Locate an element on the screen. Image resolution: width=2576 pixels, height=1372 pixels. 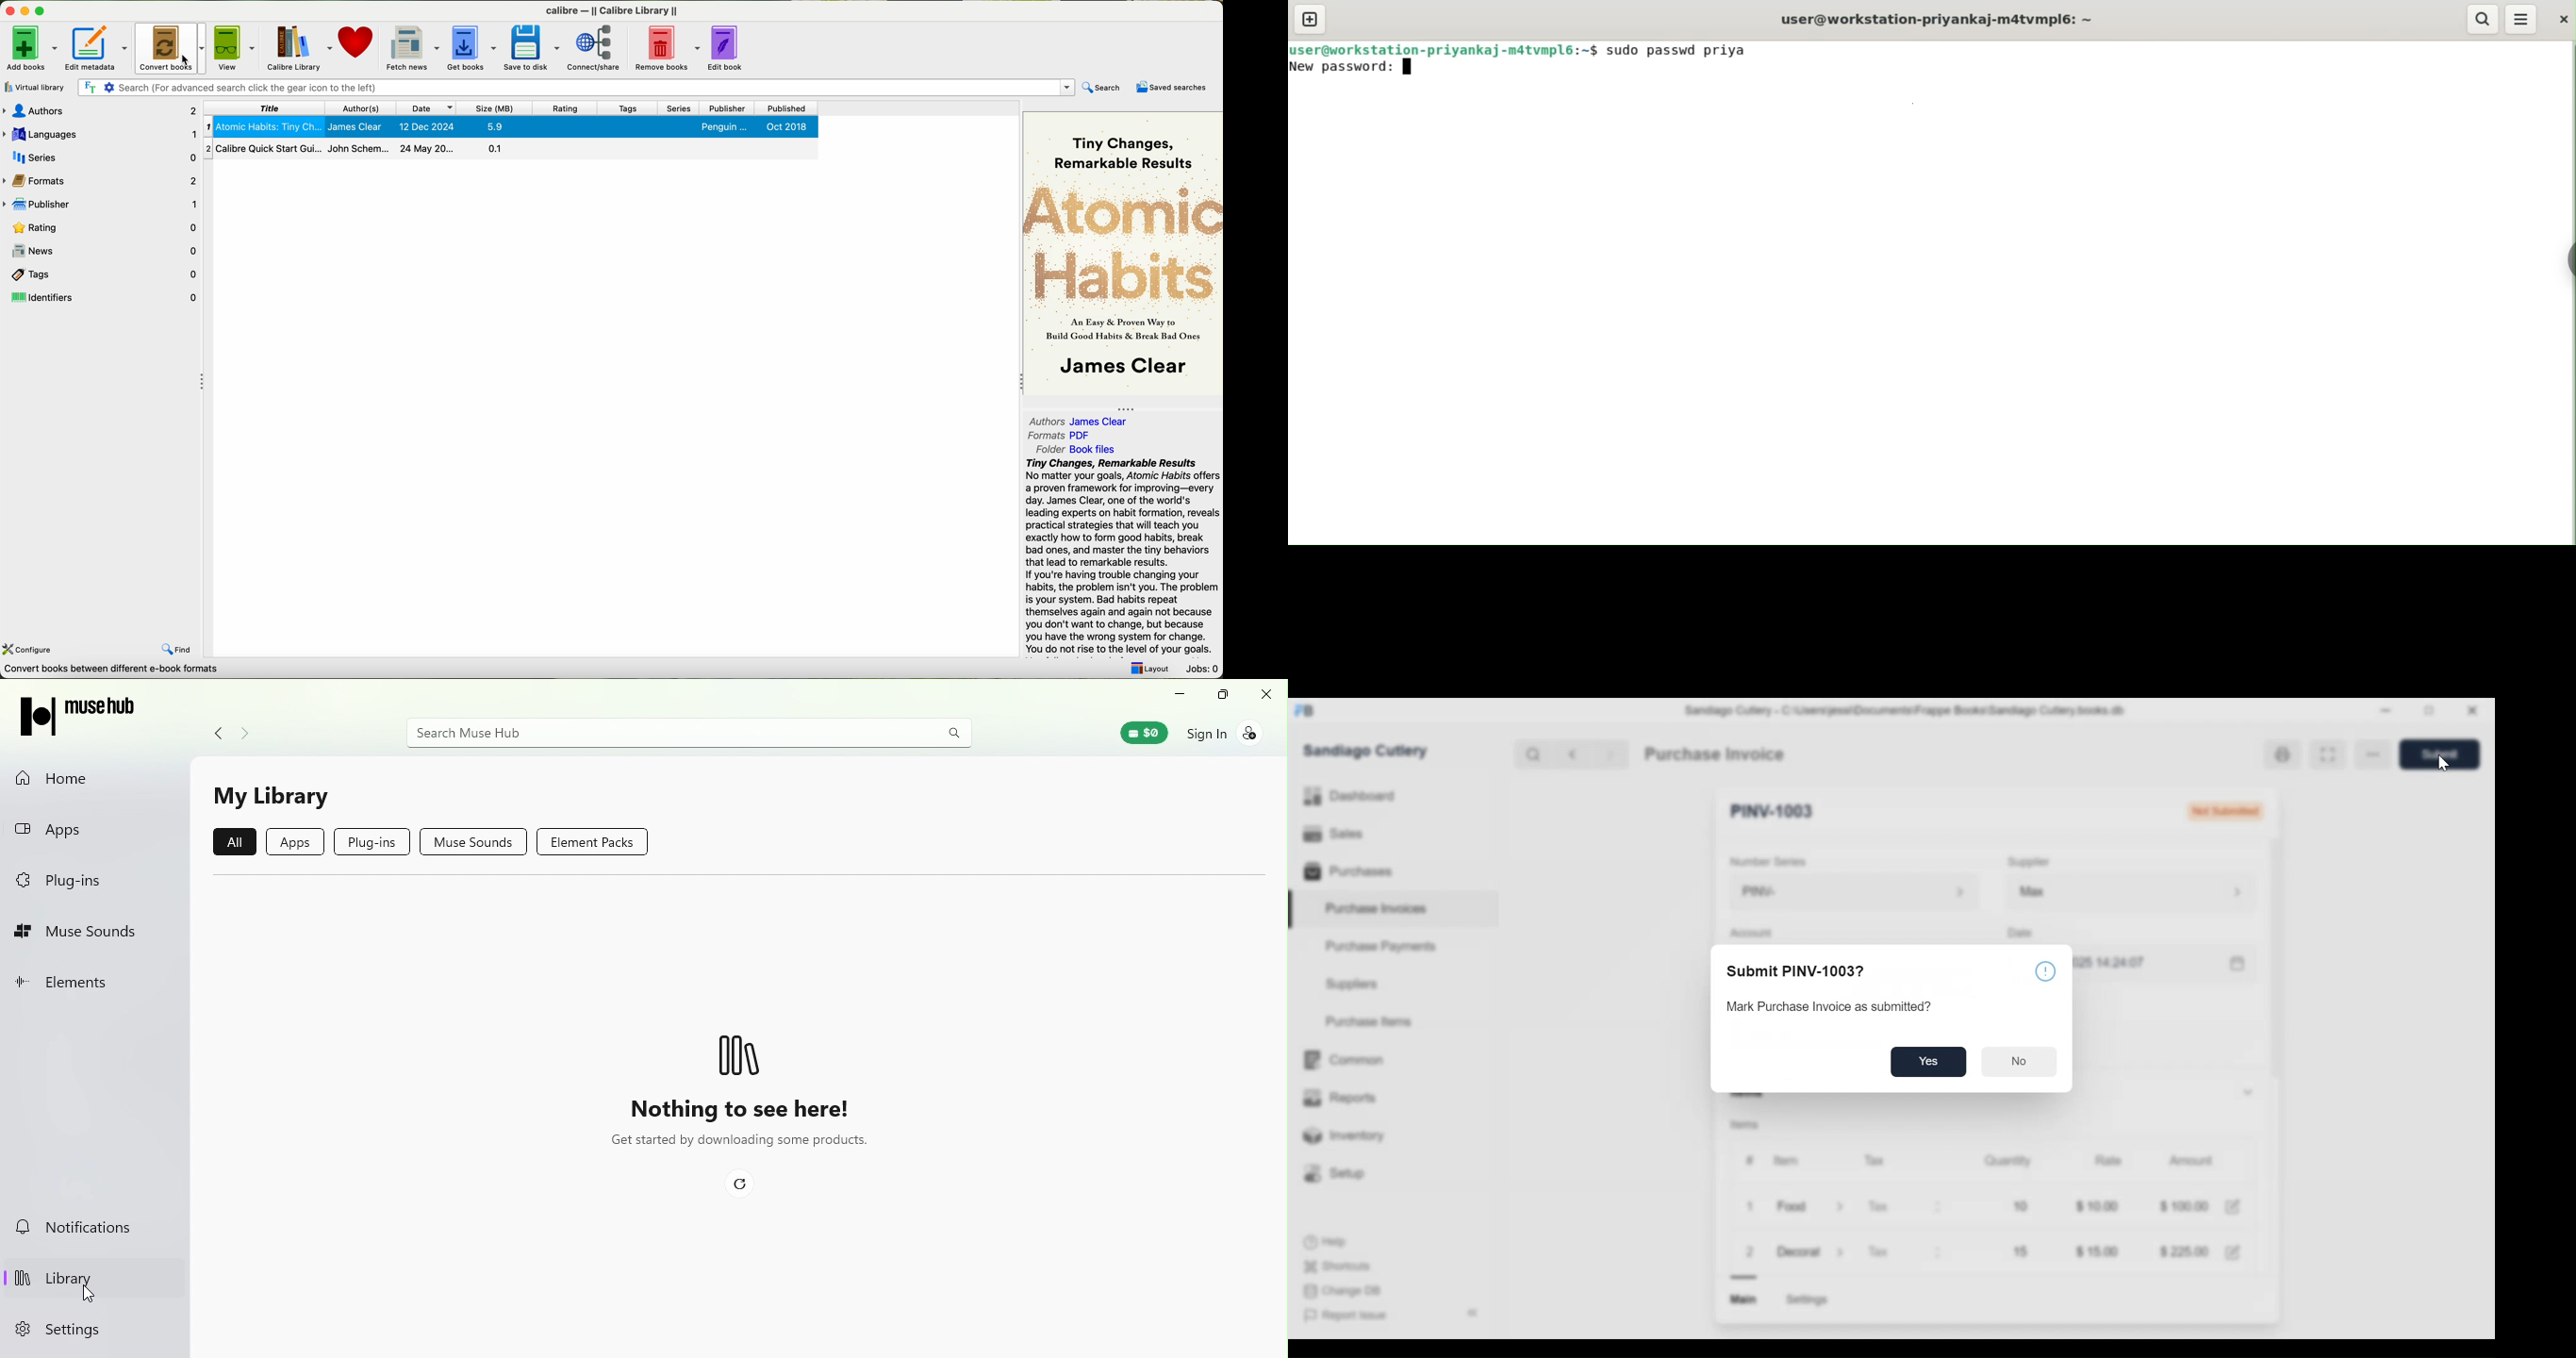
languages is located at coordinates (102, 133).